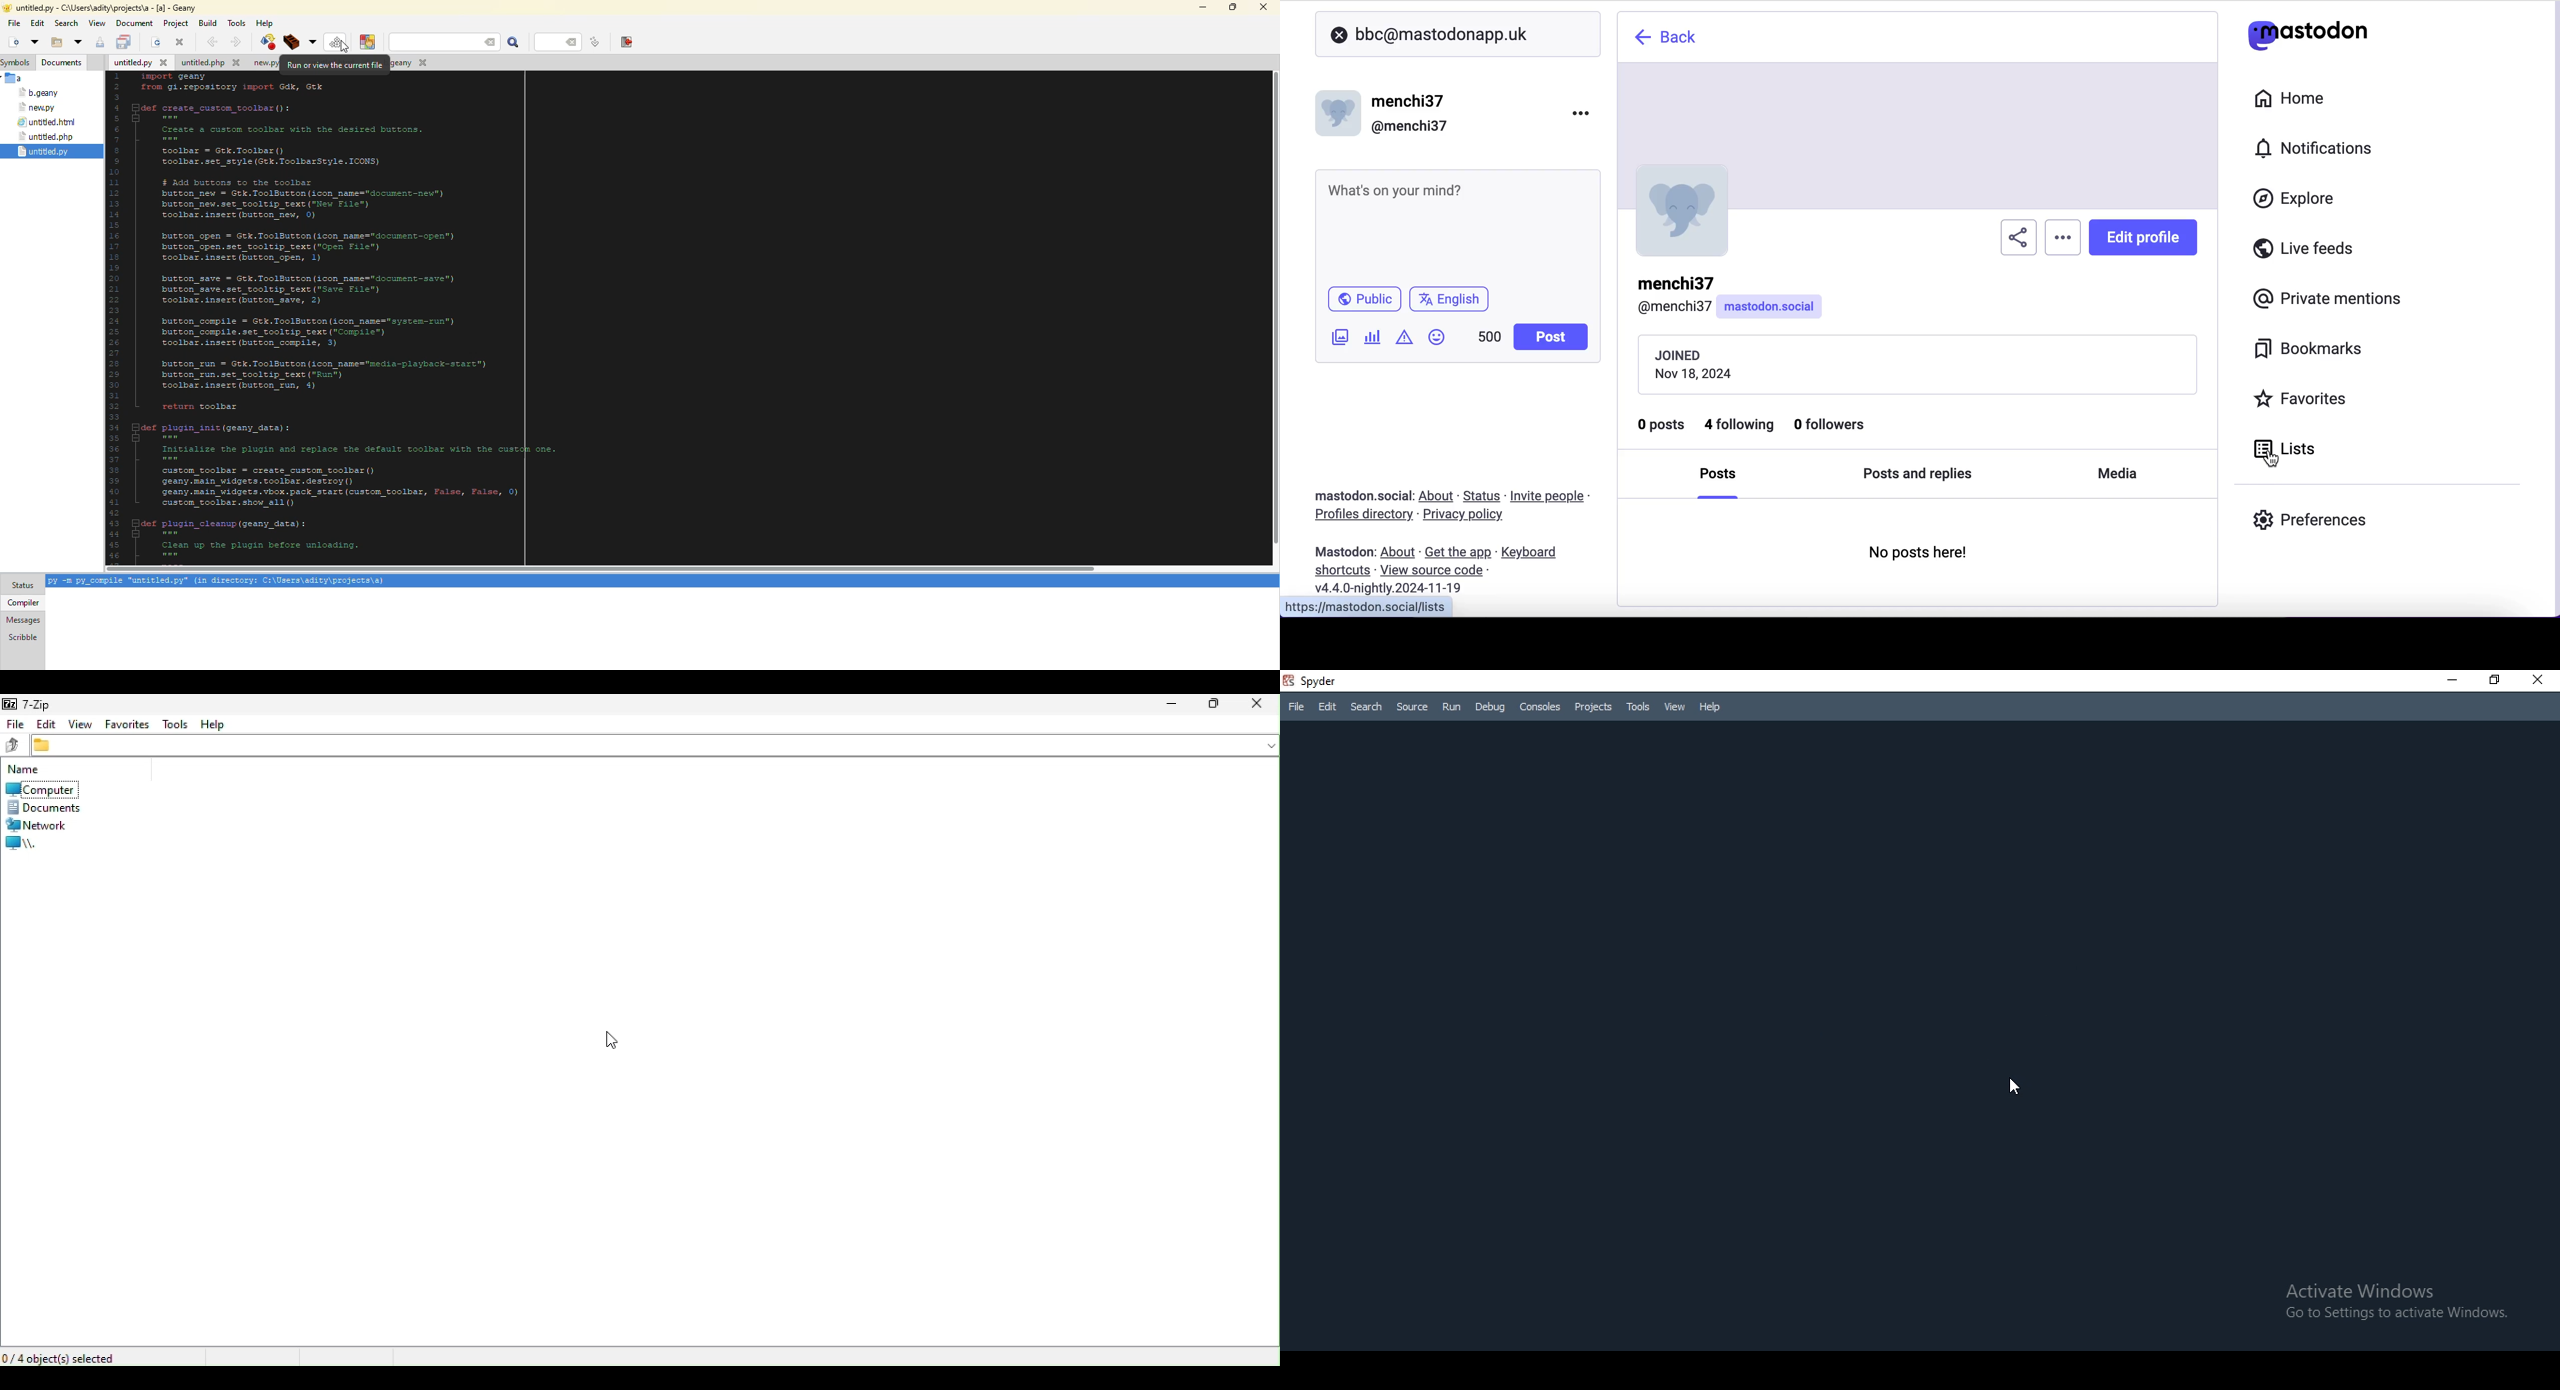  I want to click on about, so click(1400, 553).